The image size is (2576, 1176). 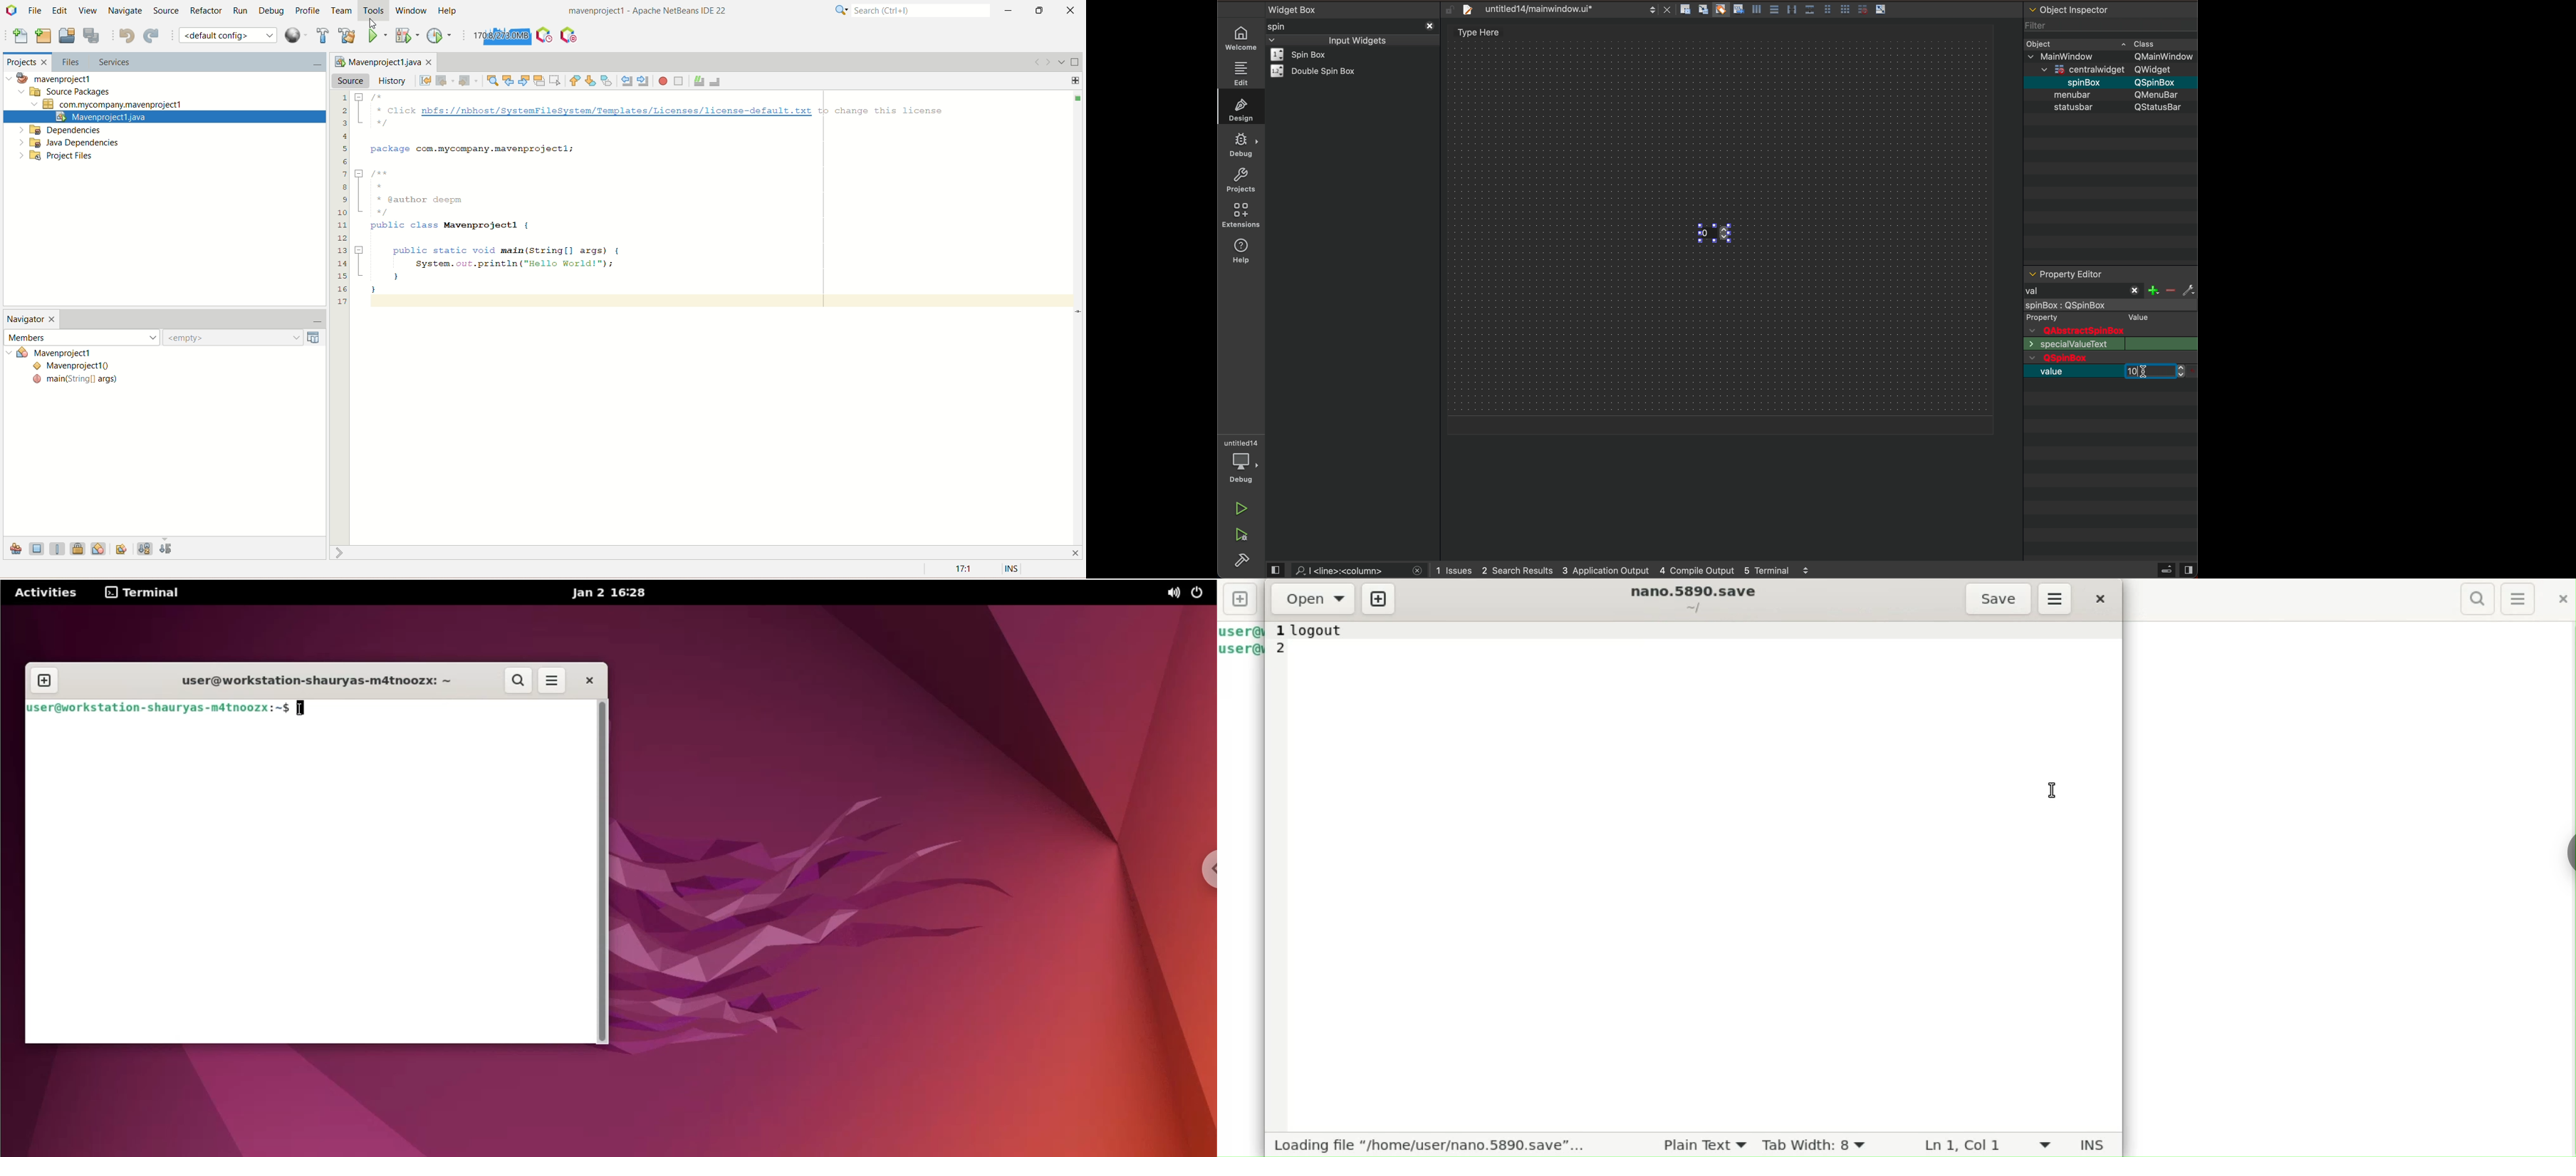 I want to click on run and debug, so click(x=1242, y=537).